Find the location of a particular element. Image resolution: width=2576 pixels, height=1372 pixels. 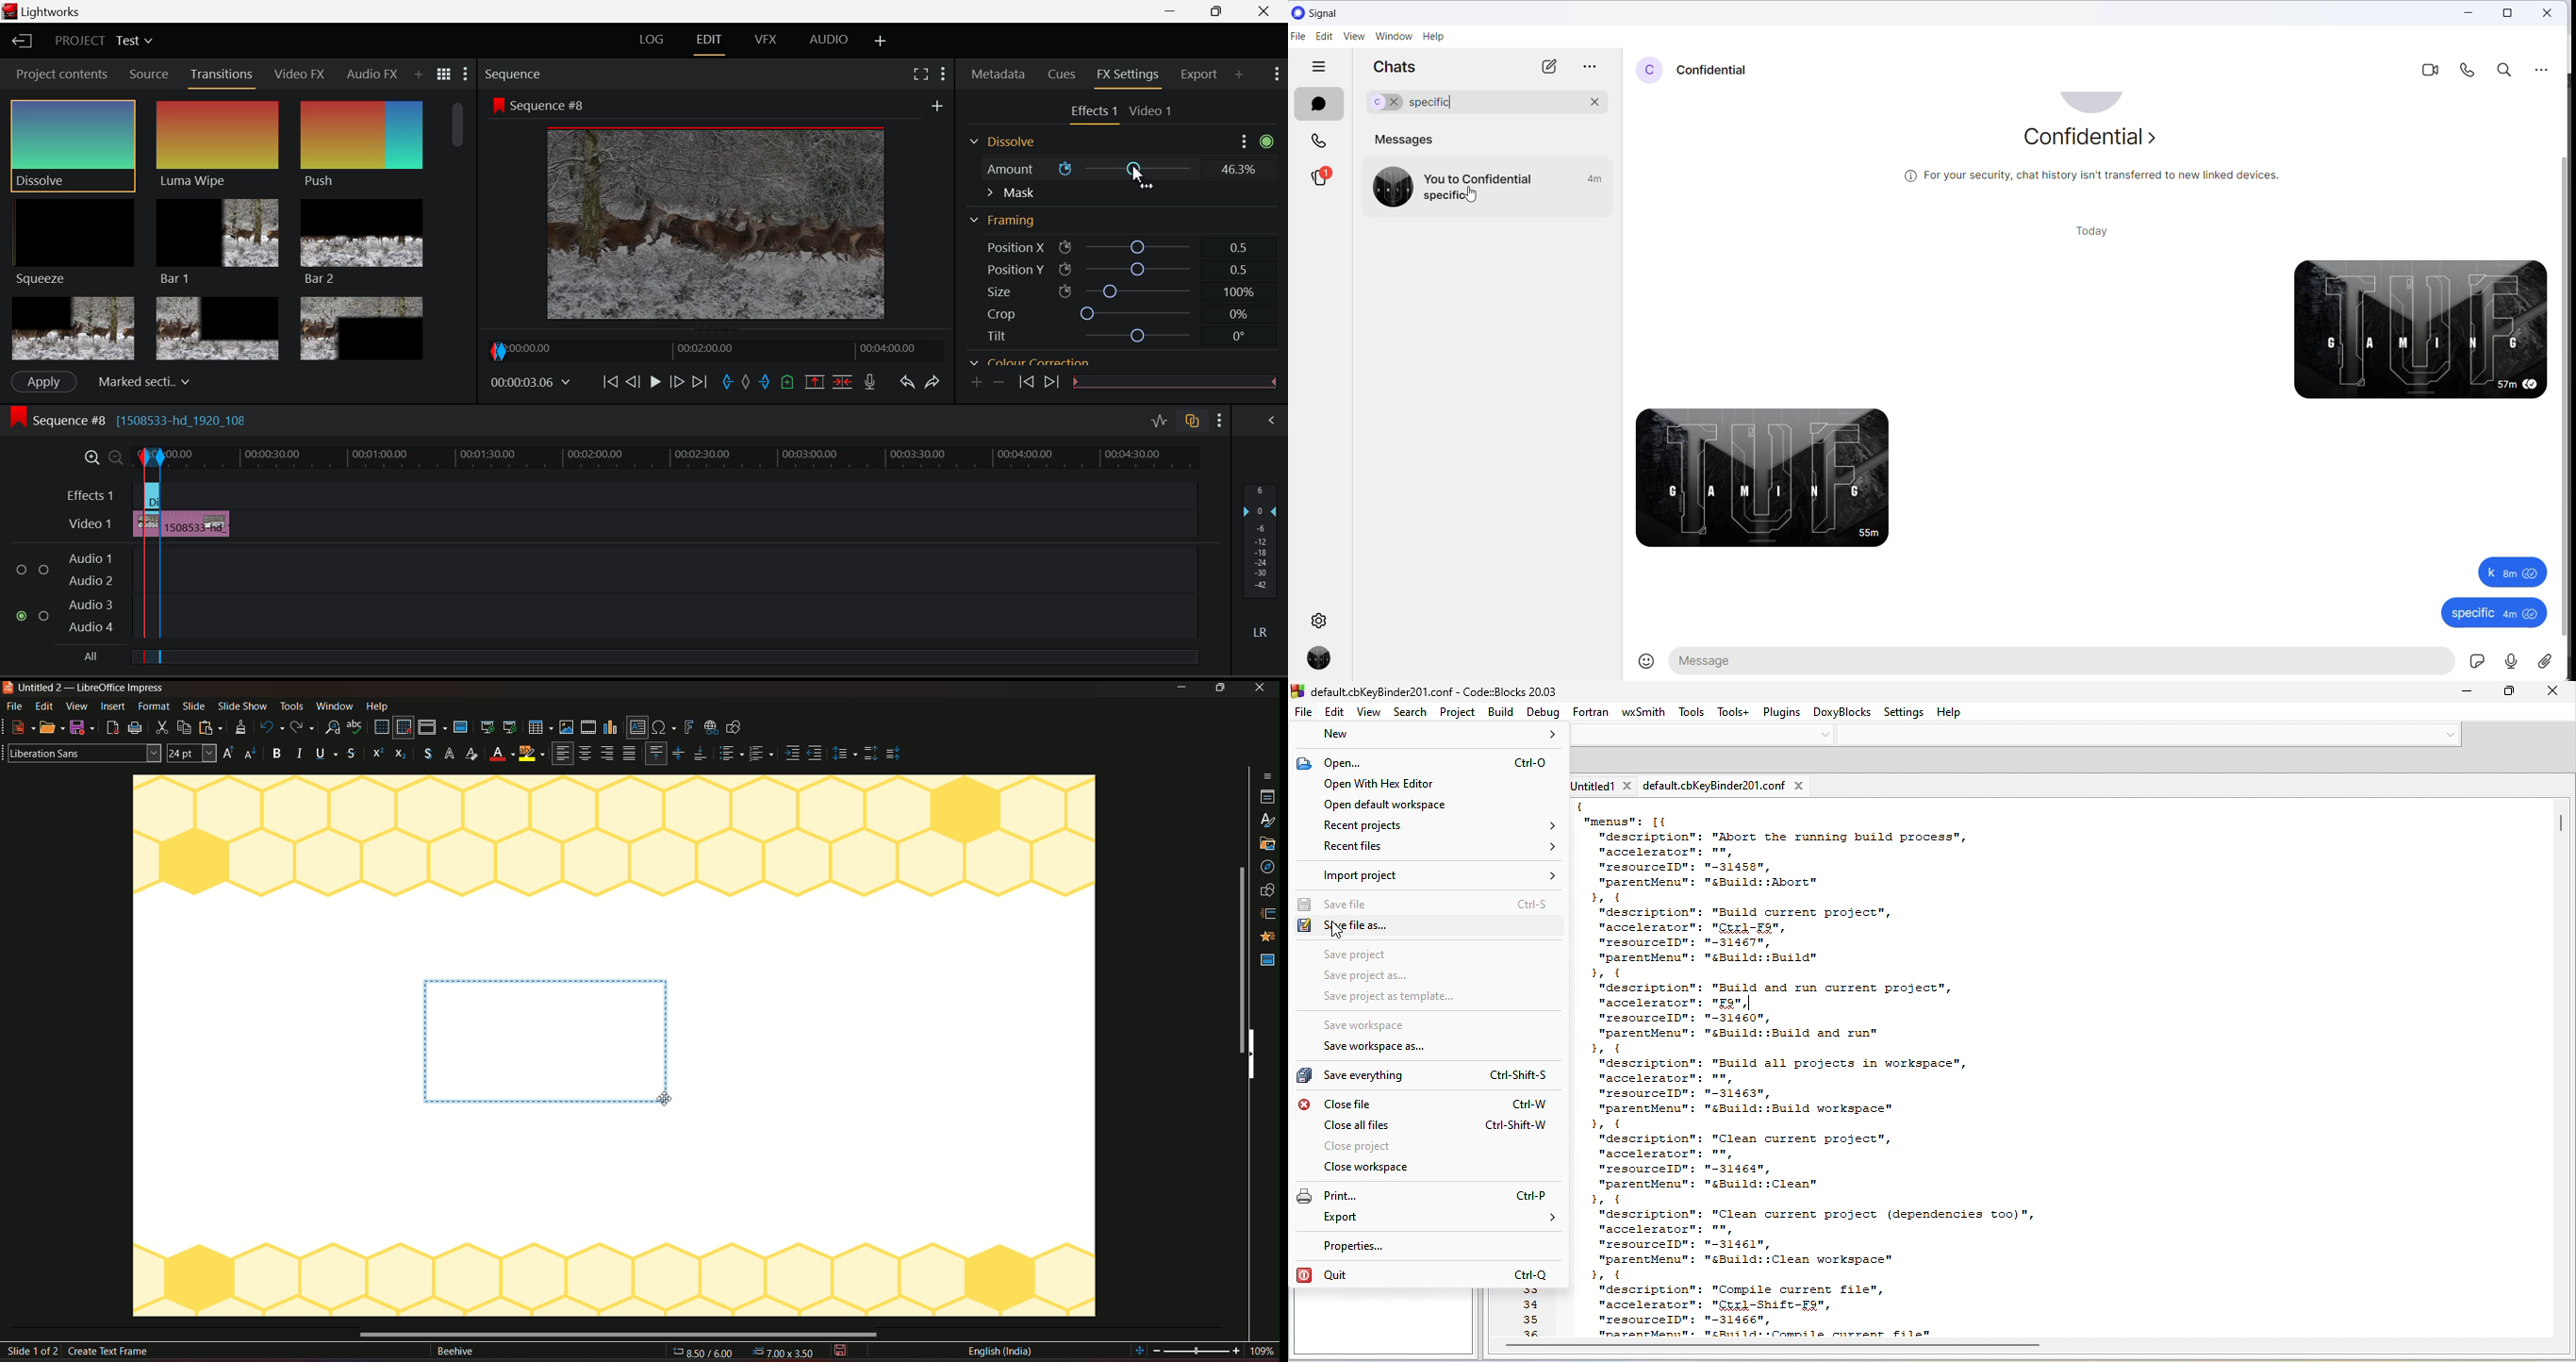

slide transition  is located at coordinates (1269, 886).